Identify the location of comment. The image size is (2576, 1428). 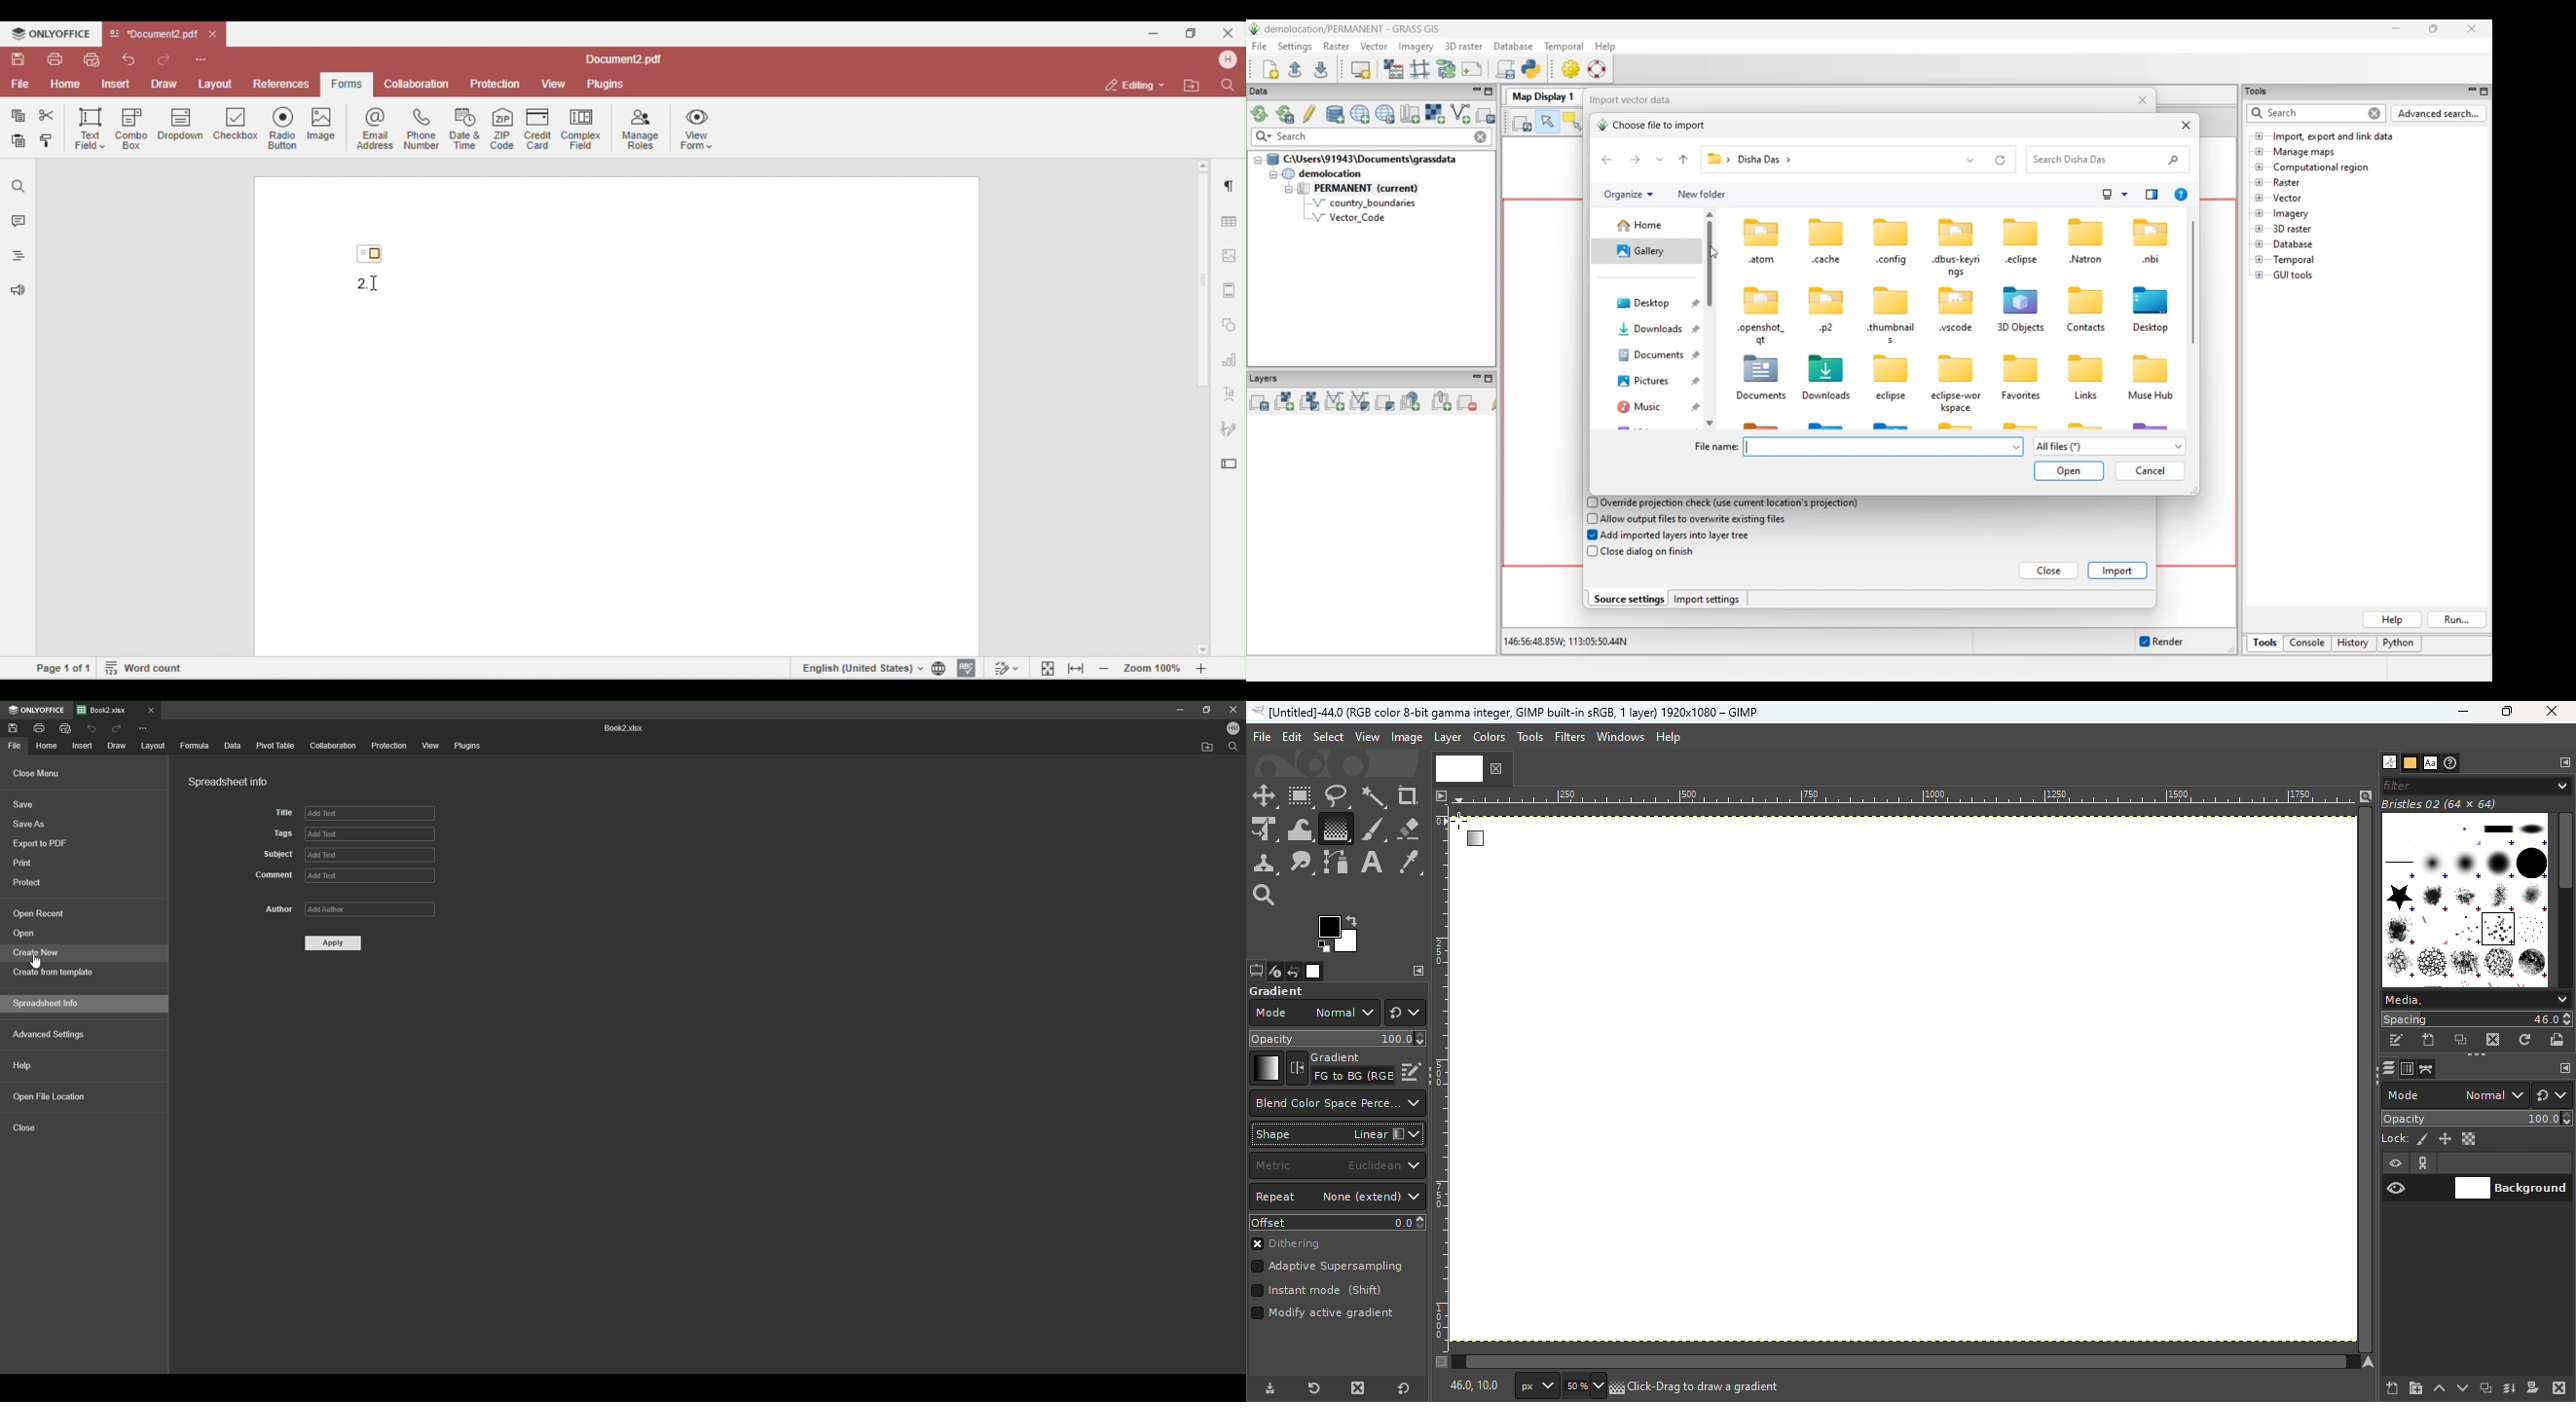
(274, 875).